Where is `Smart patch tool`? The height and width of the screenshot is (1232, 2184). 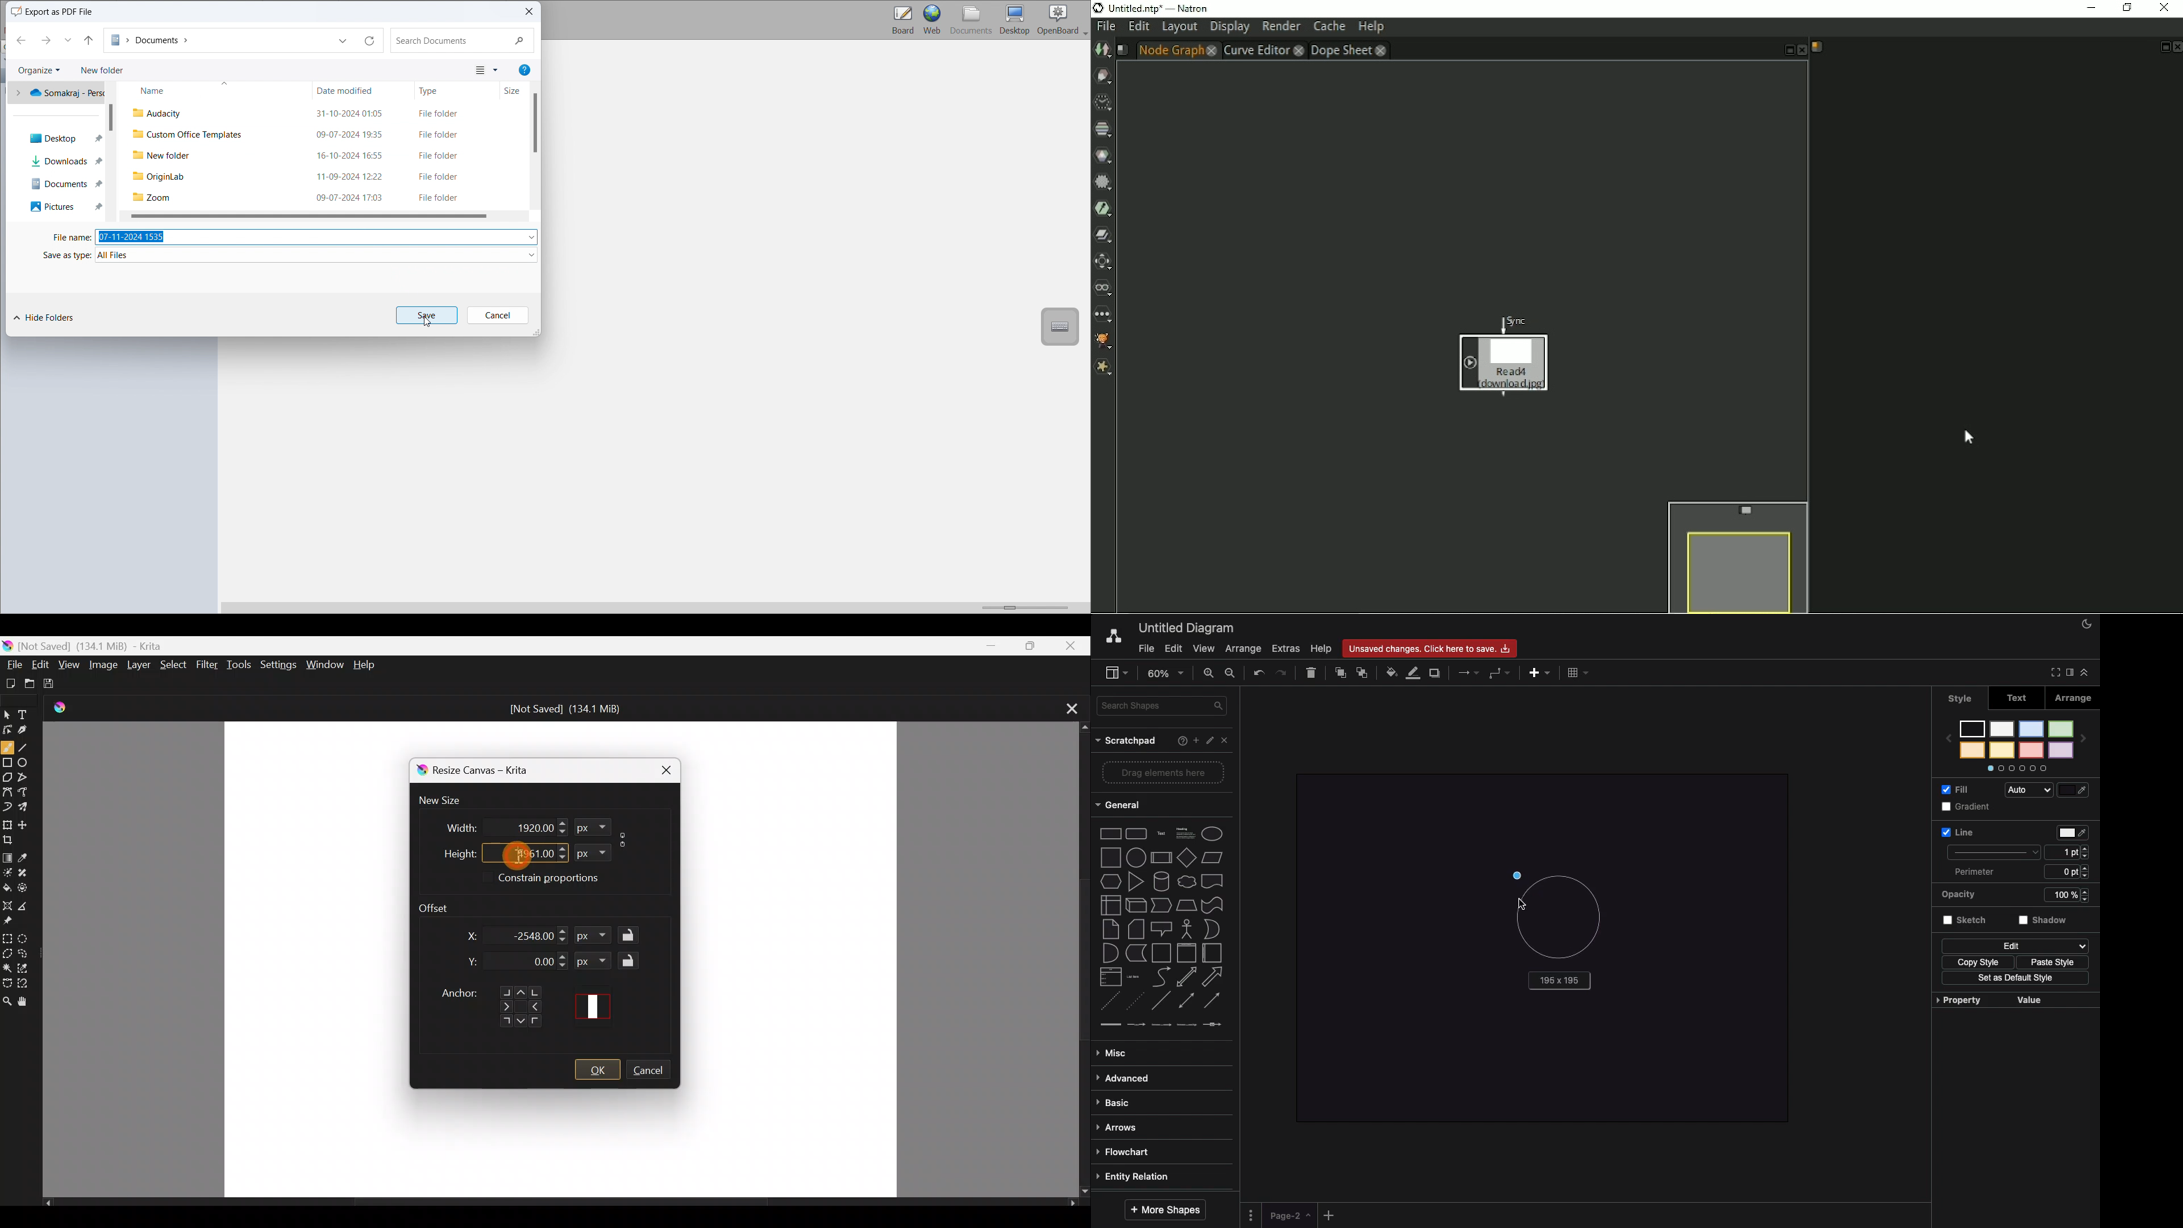
Smart patch tool is located at coordinates (27, 871).